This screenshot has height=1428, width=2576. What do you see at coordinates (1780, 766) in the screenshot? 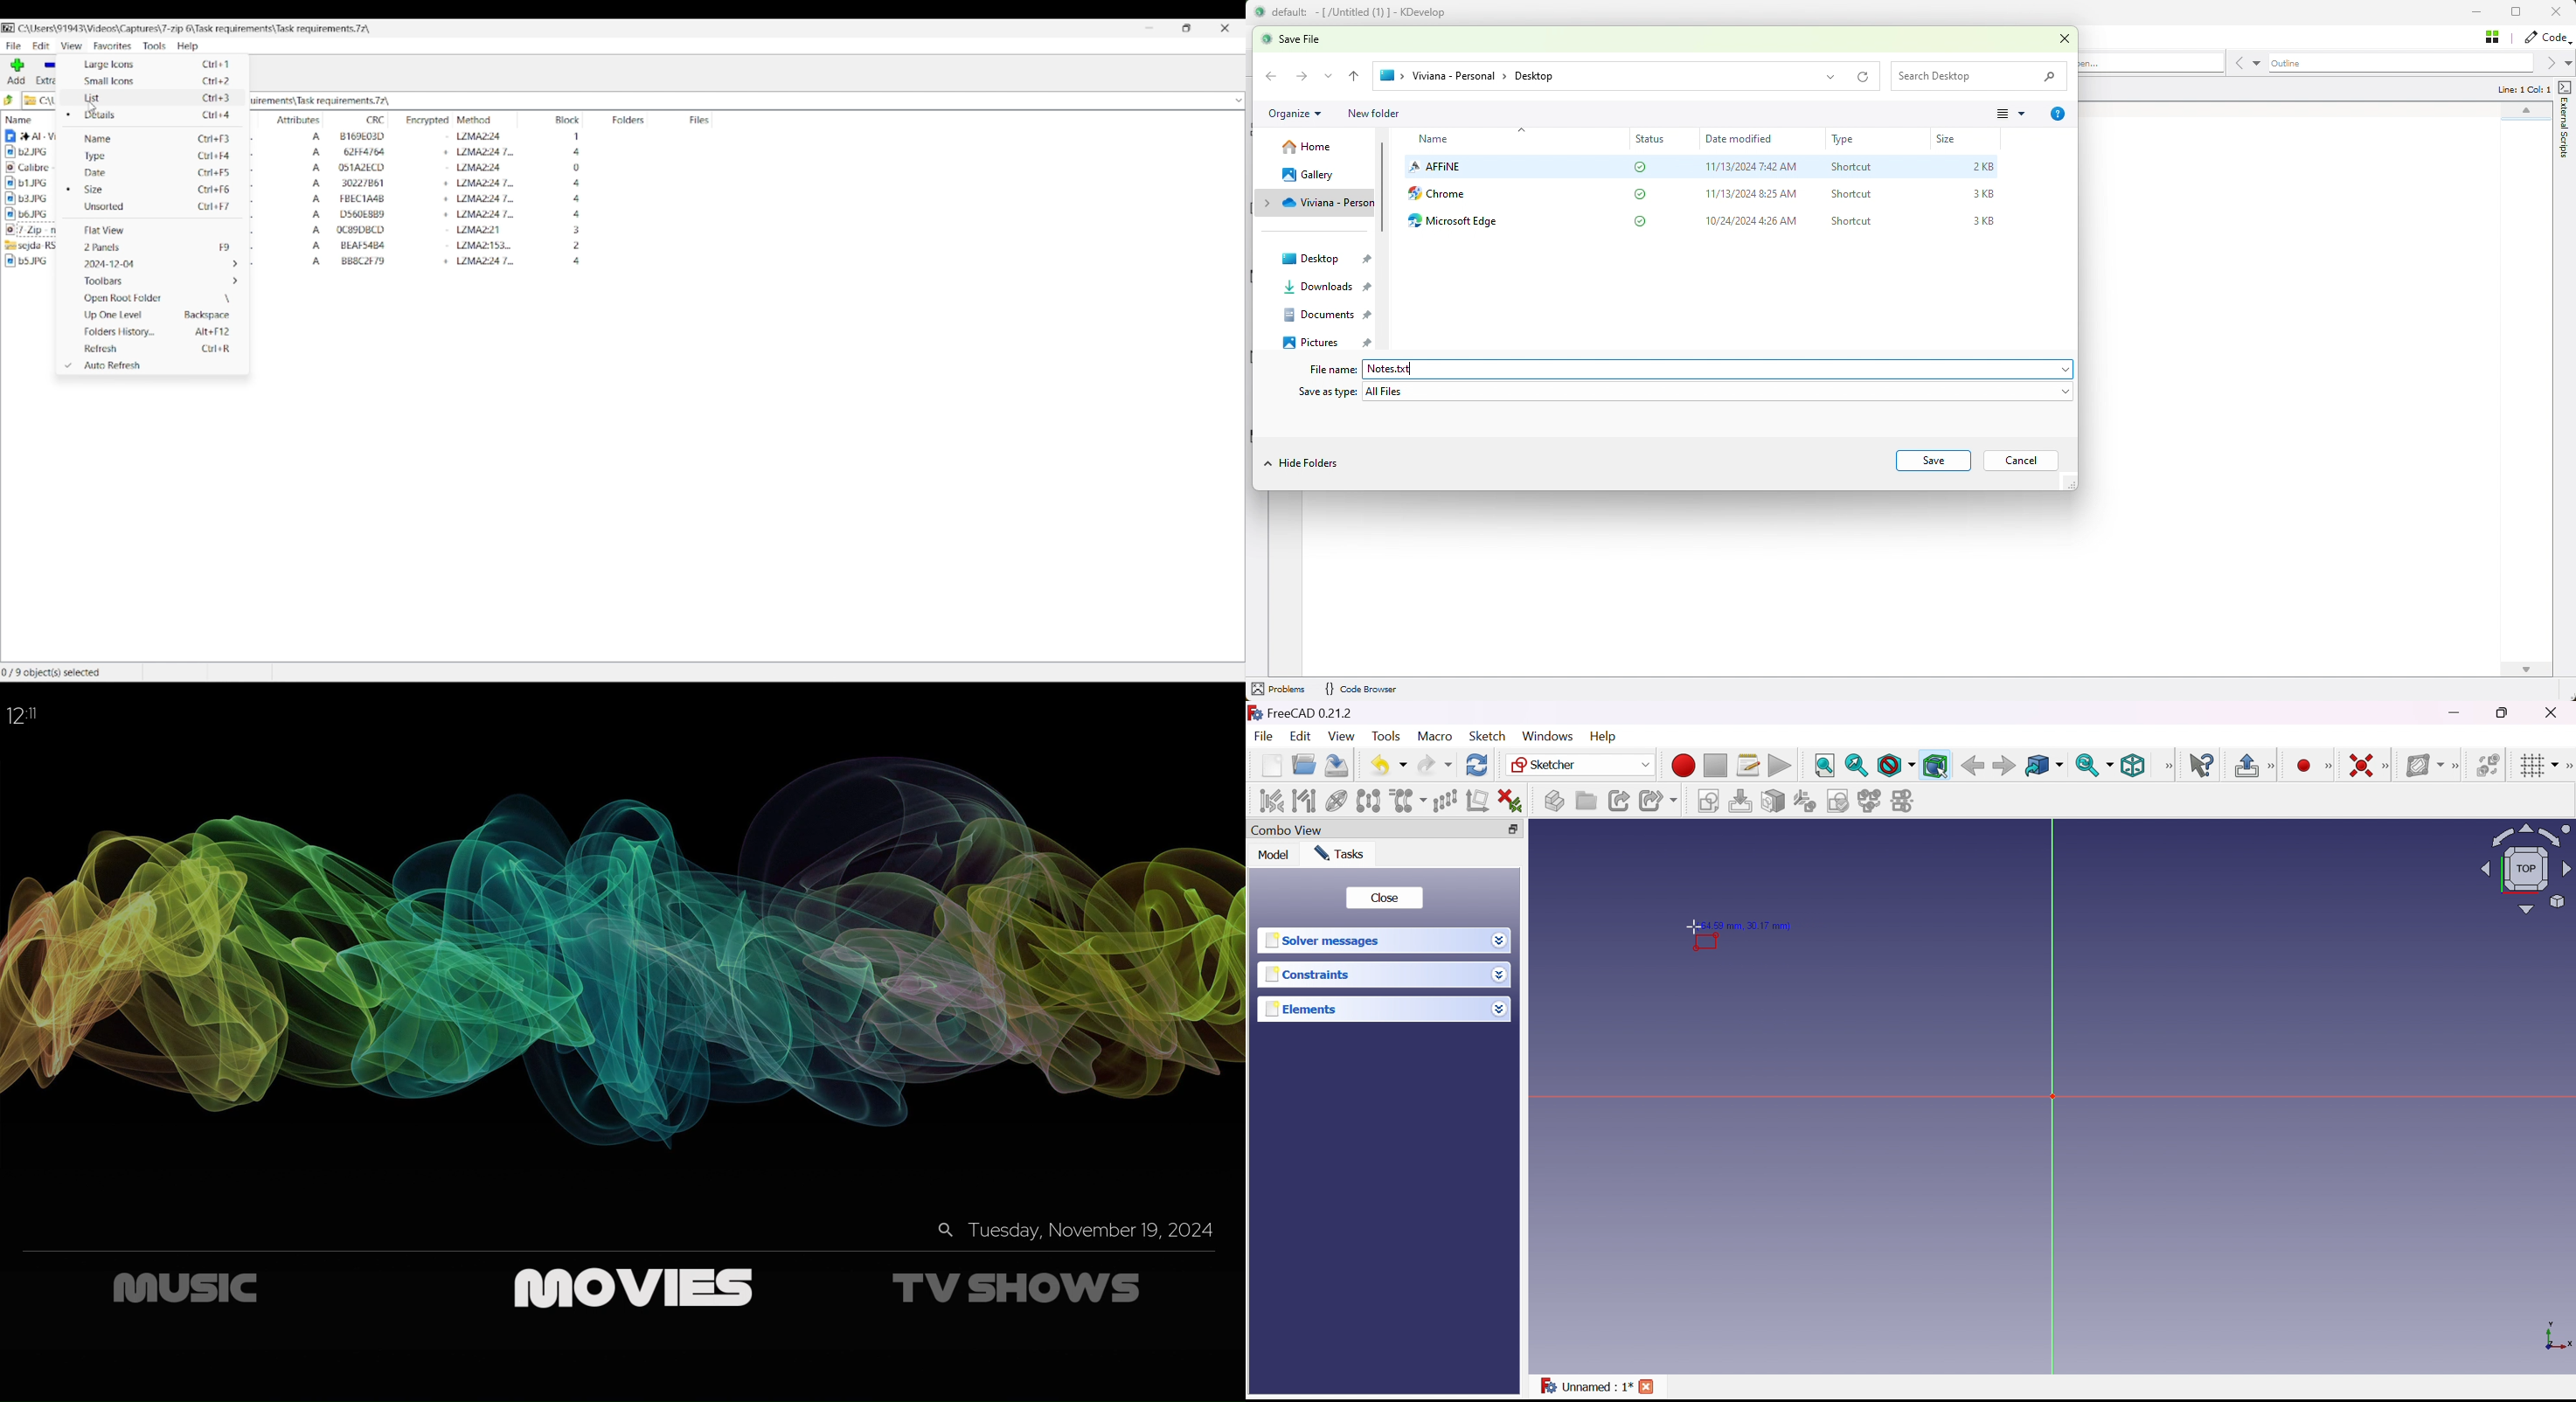
I see `Execute macro` at bounding box center [1780, 766].